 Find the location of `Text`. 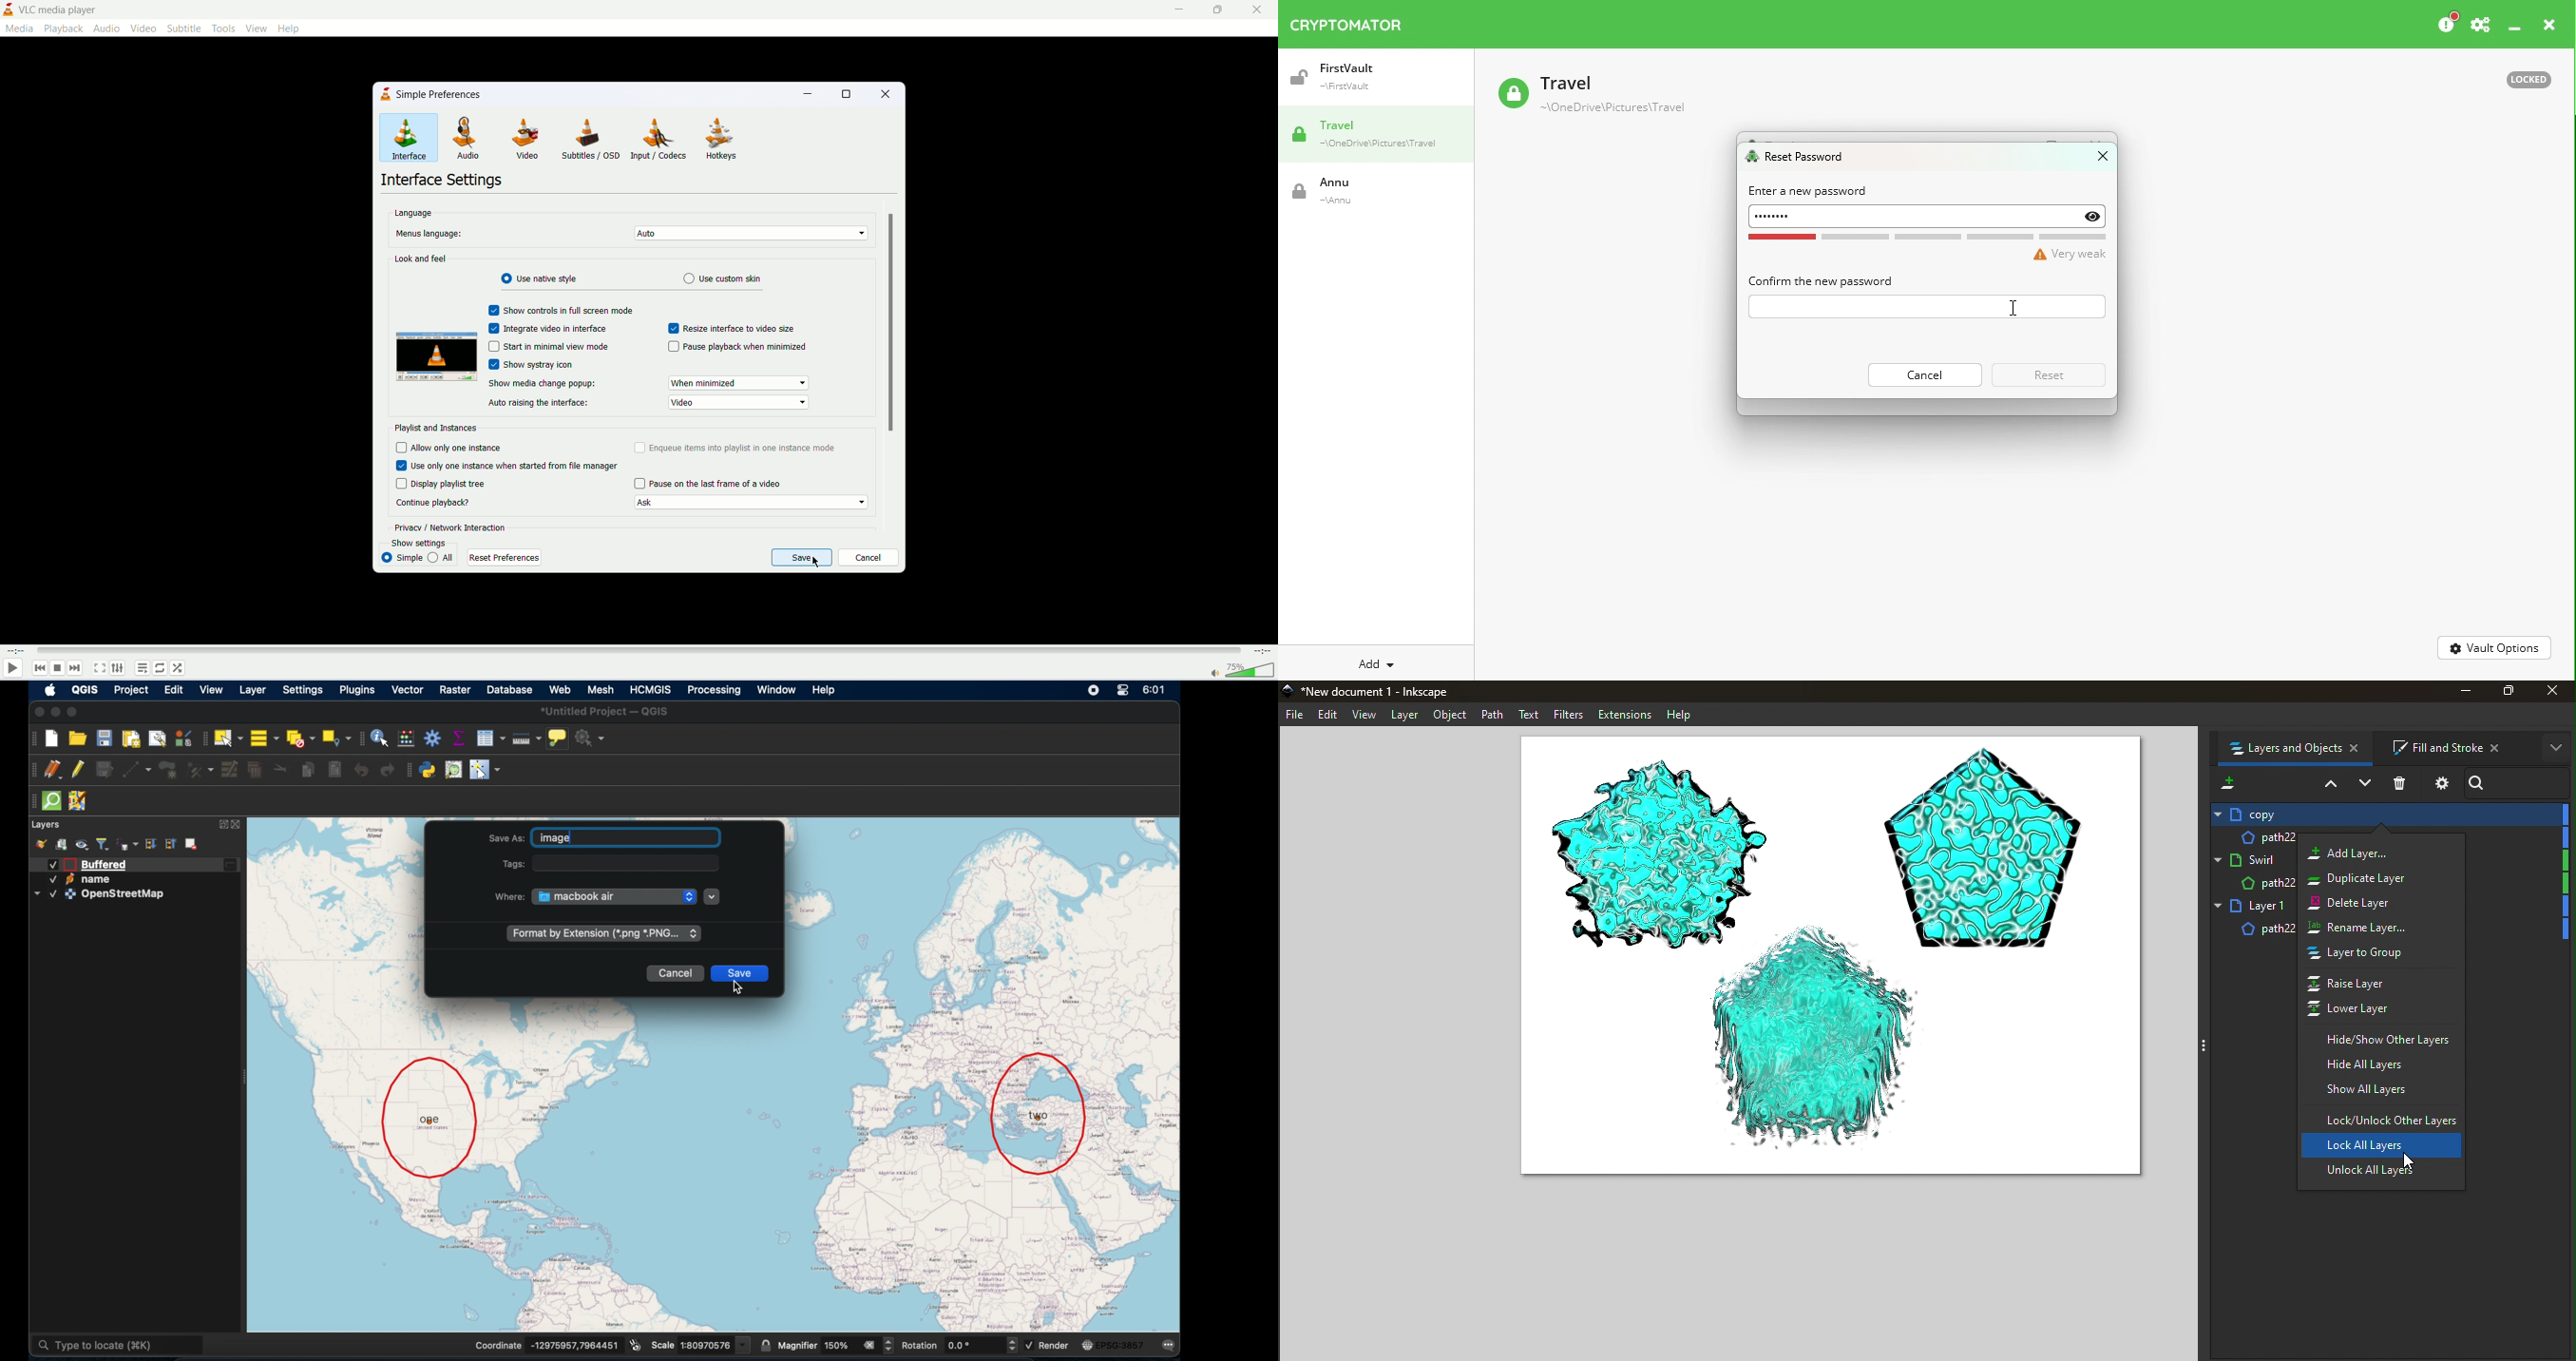

Text is located at coordinates (1527, 715).